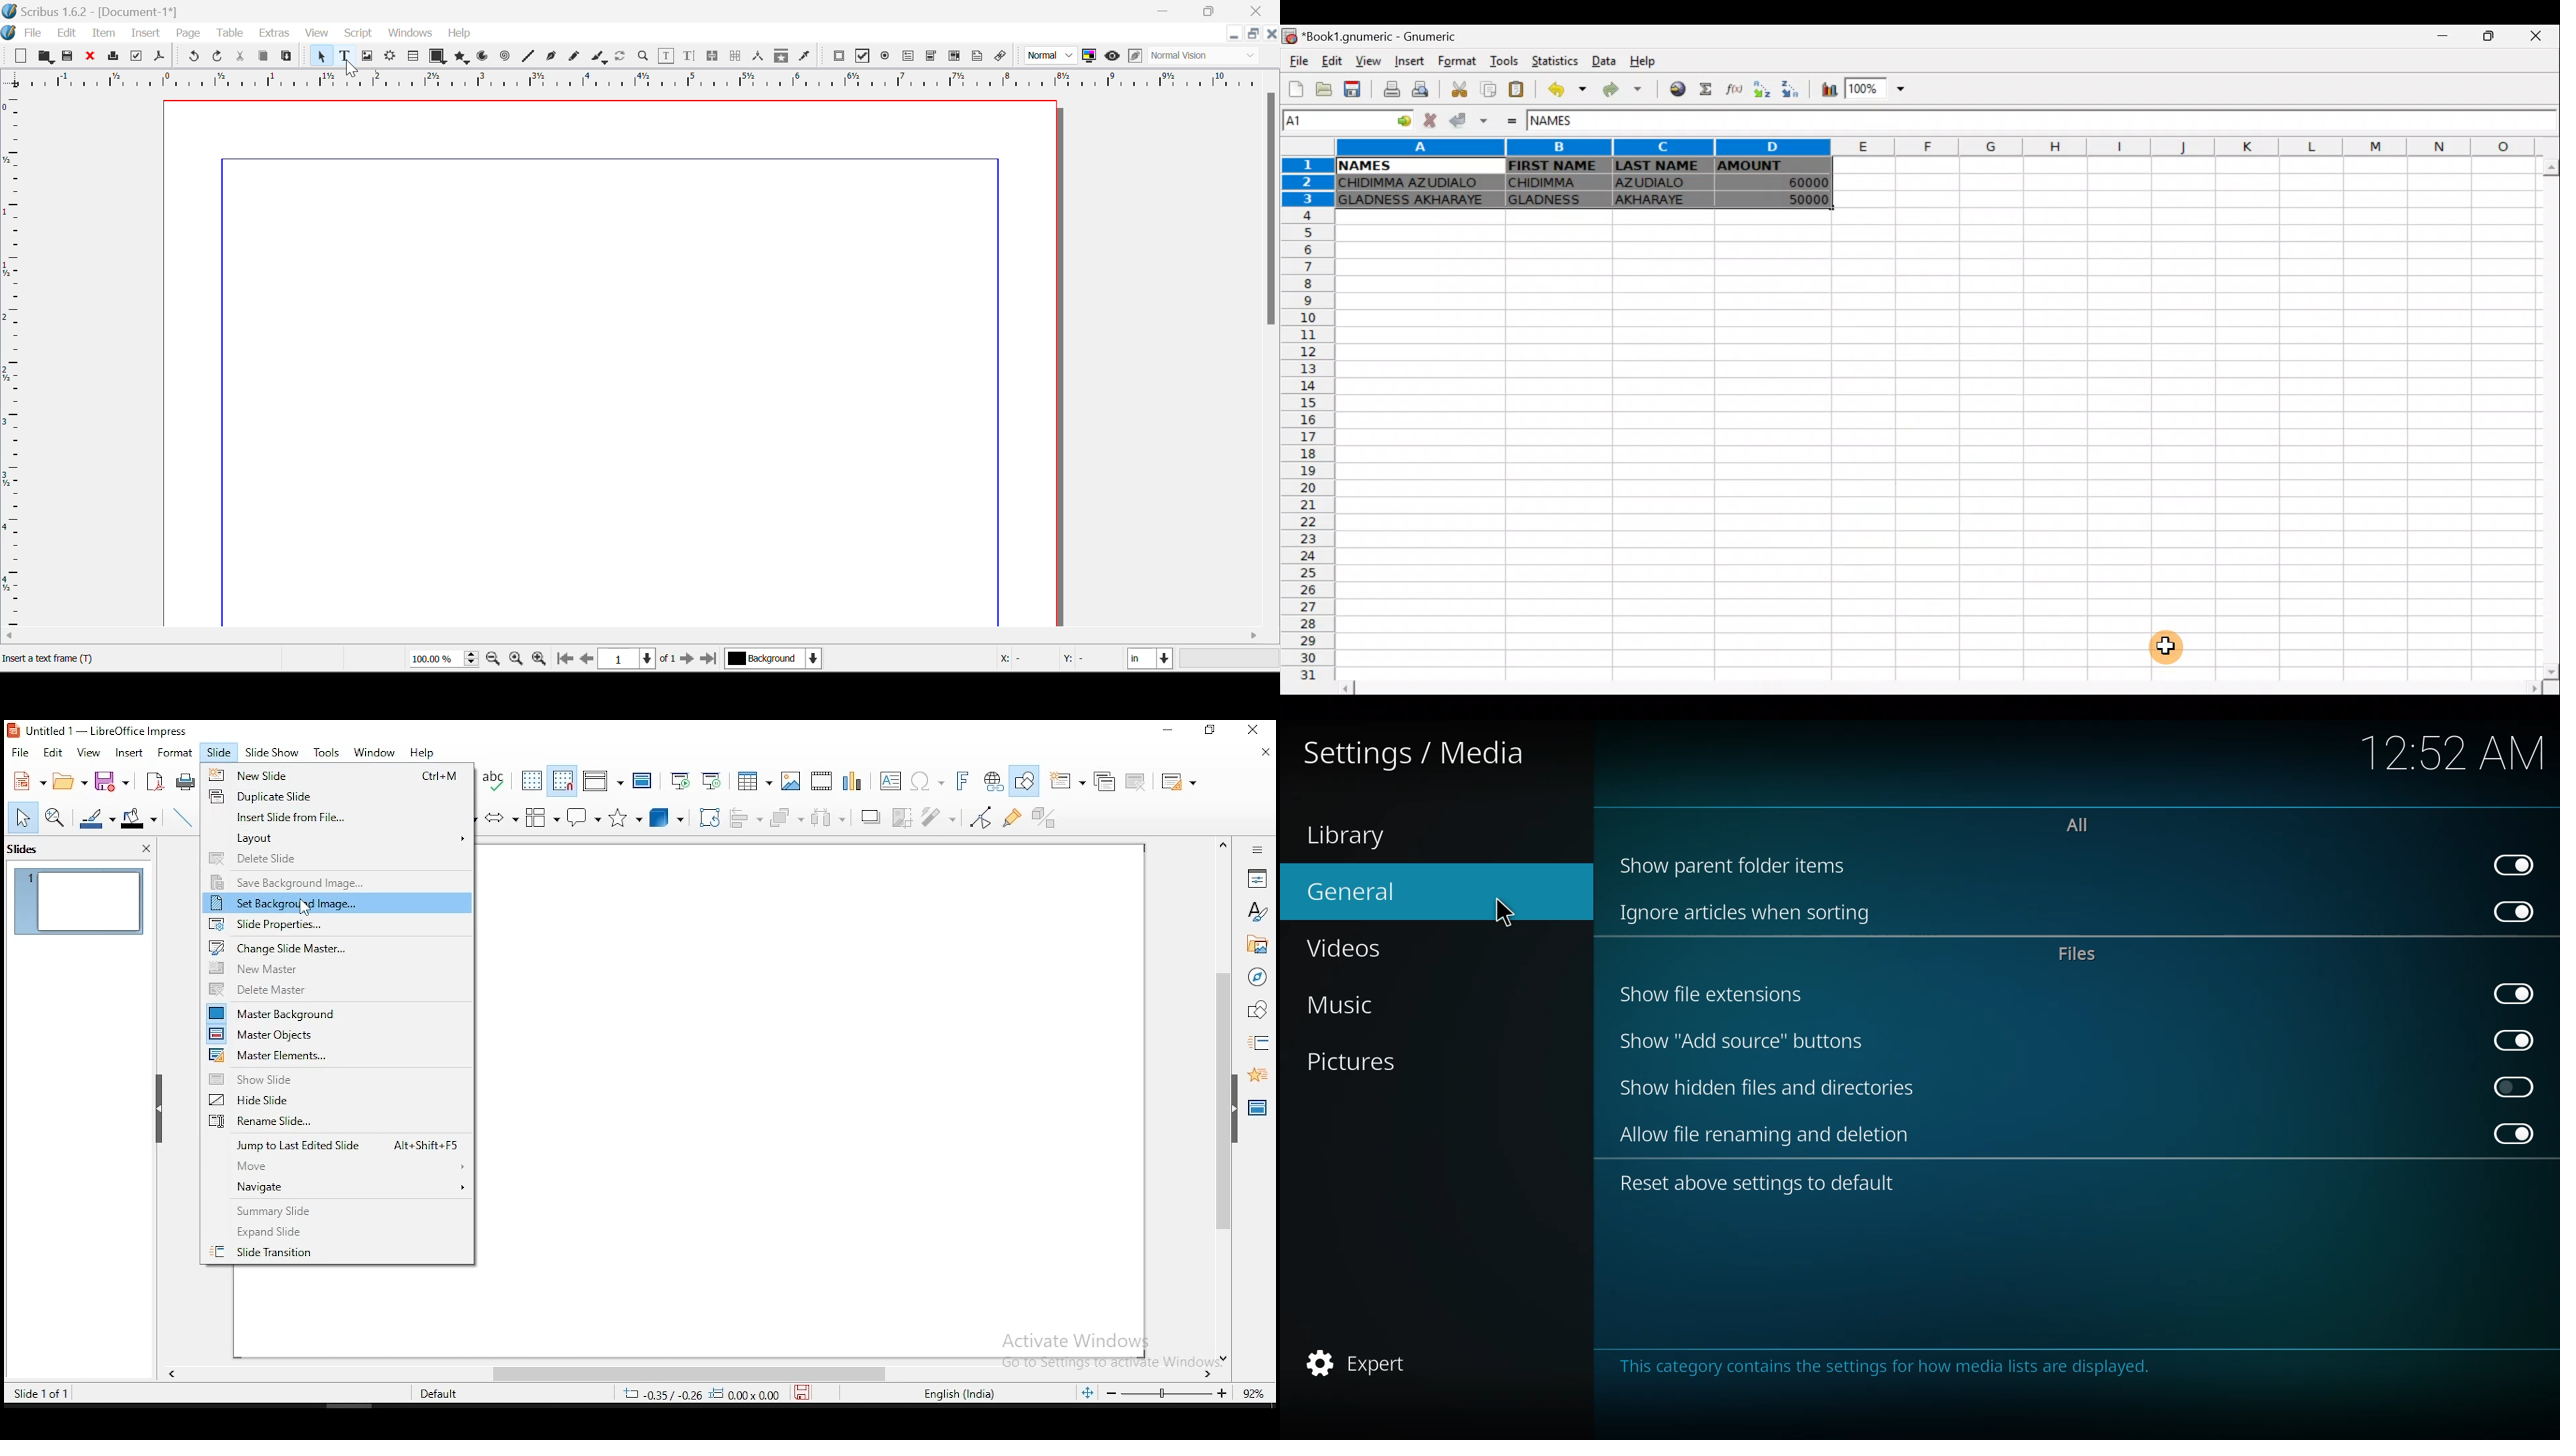  Describe the element at coordinates (275, 752) in the screenshot. I see `slide show` at that location.